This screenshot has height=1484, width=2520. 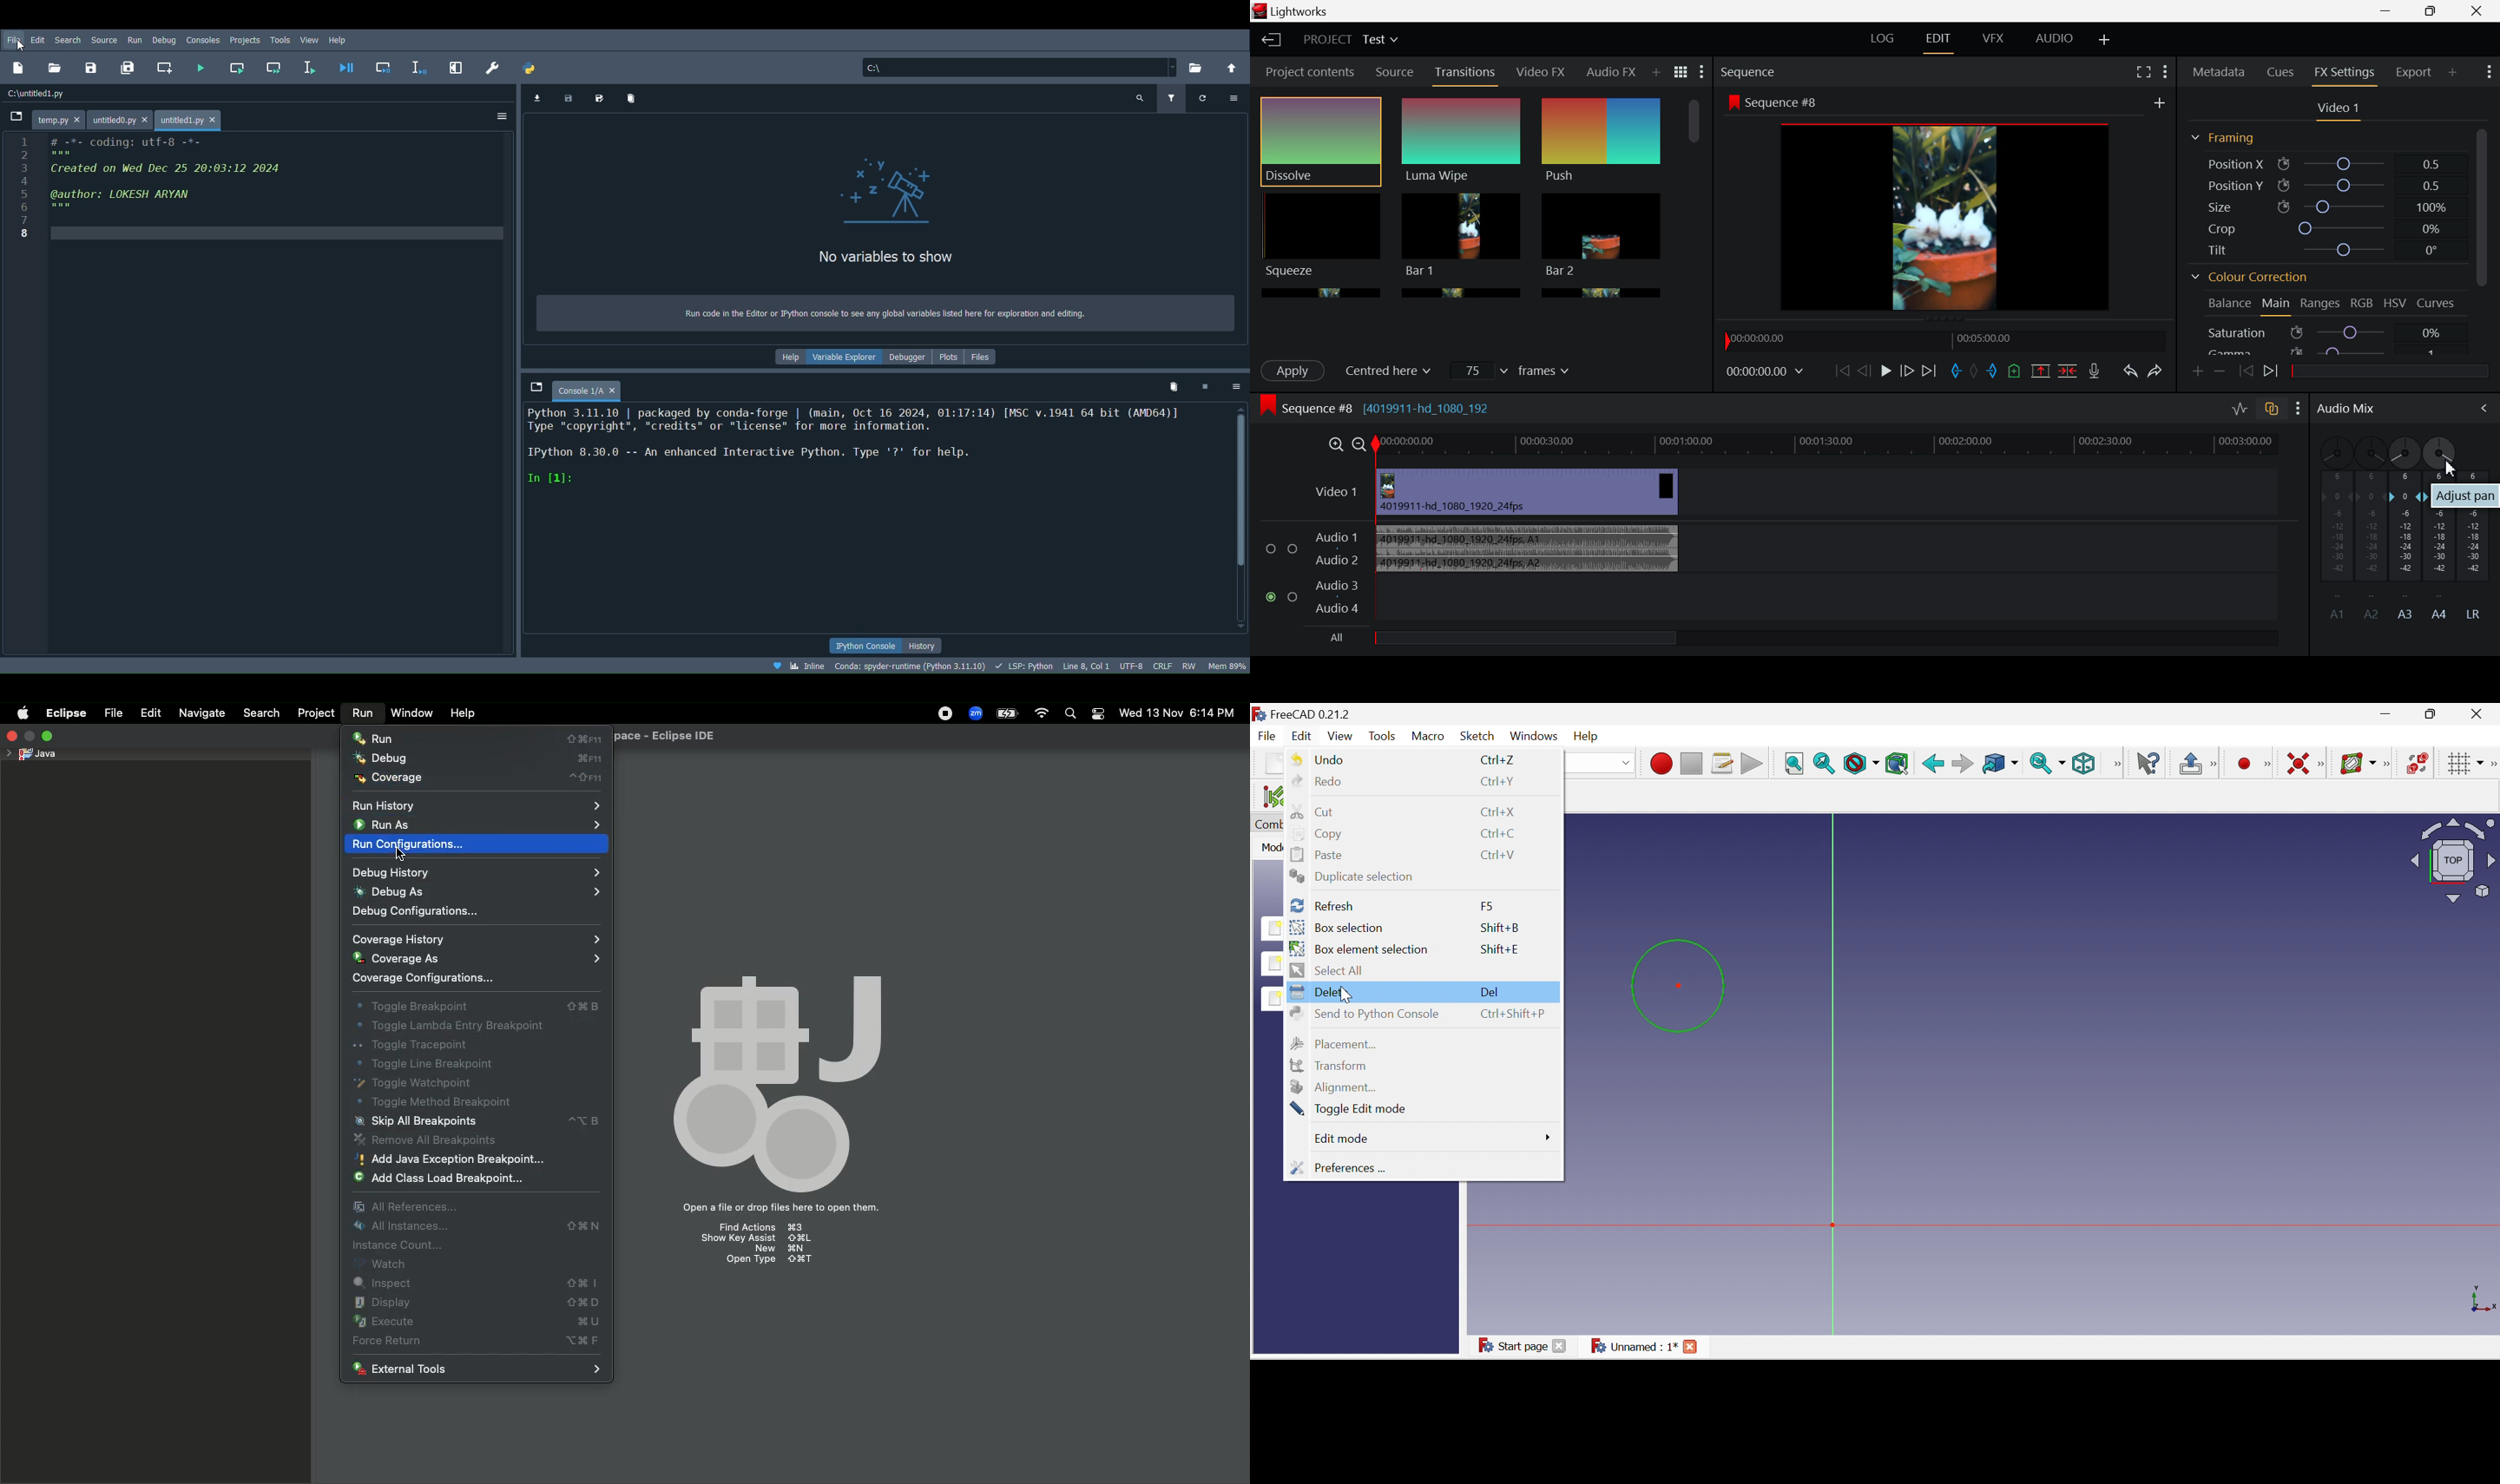 I want to click on AUDIO Layout, so click(x=2057, y=40).